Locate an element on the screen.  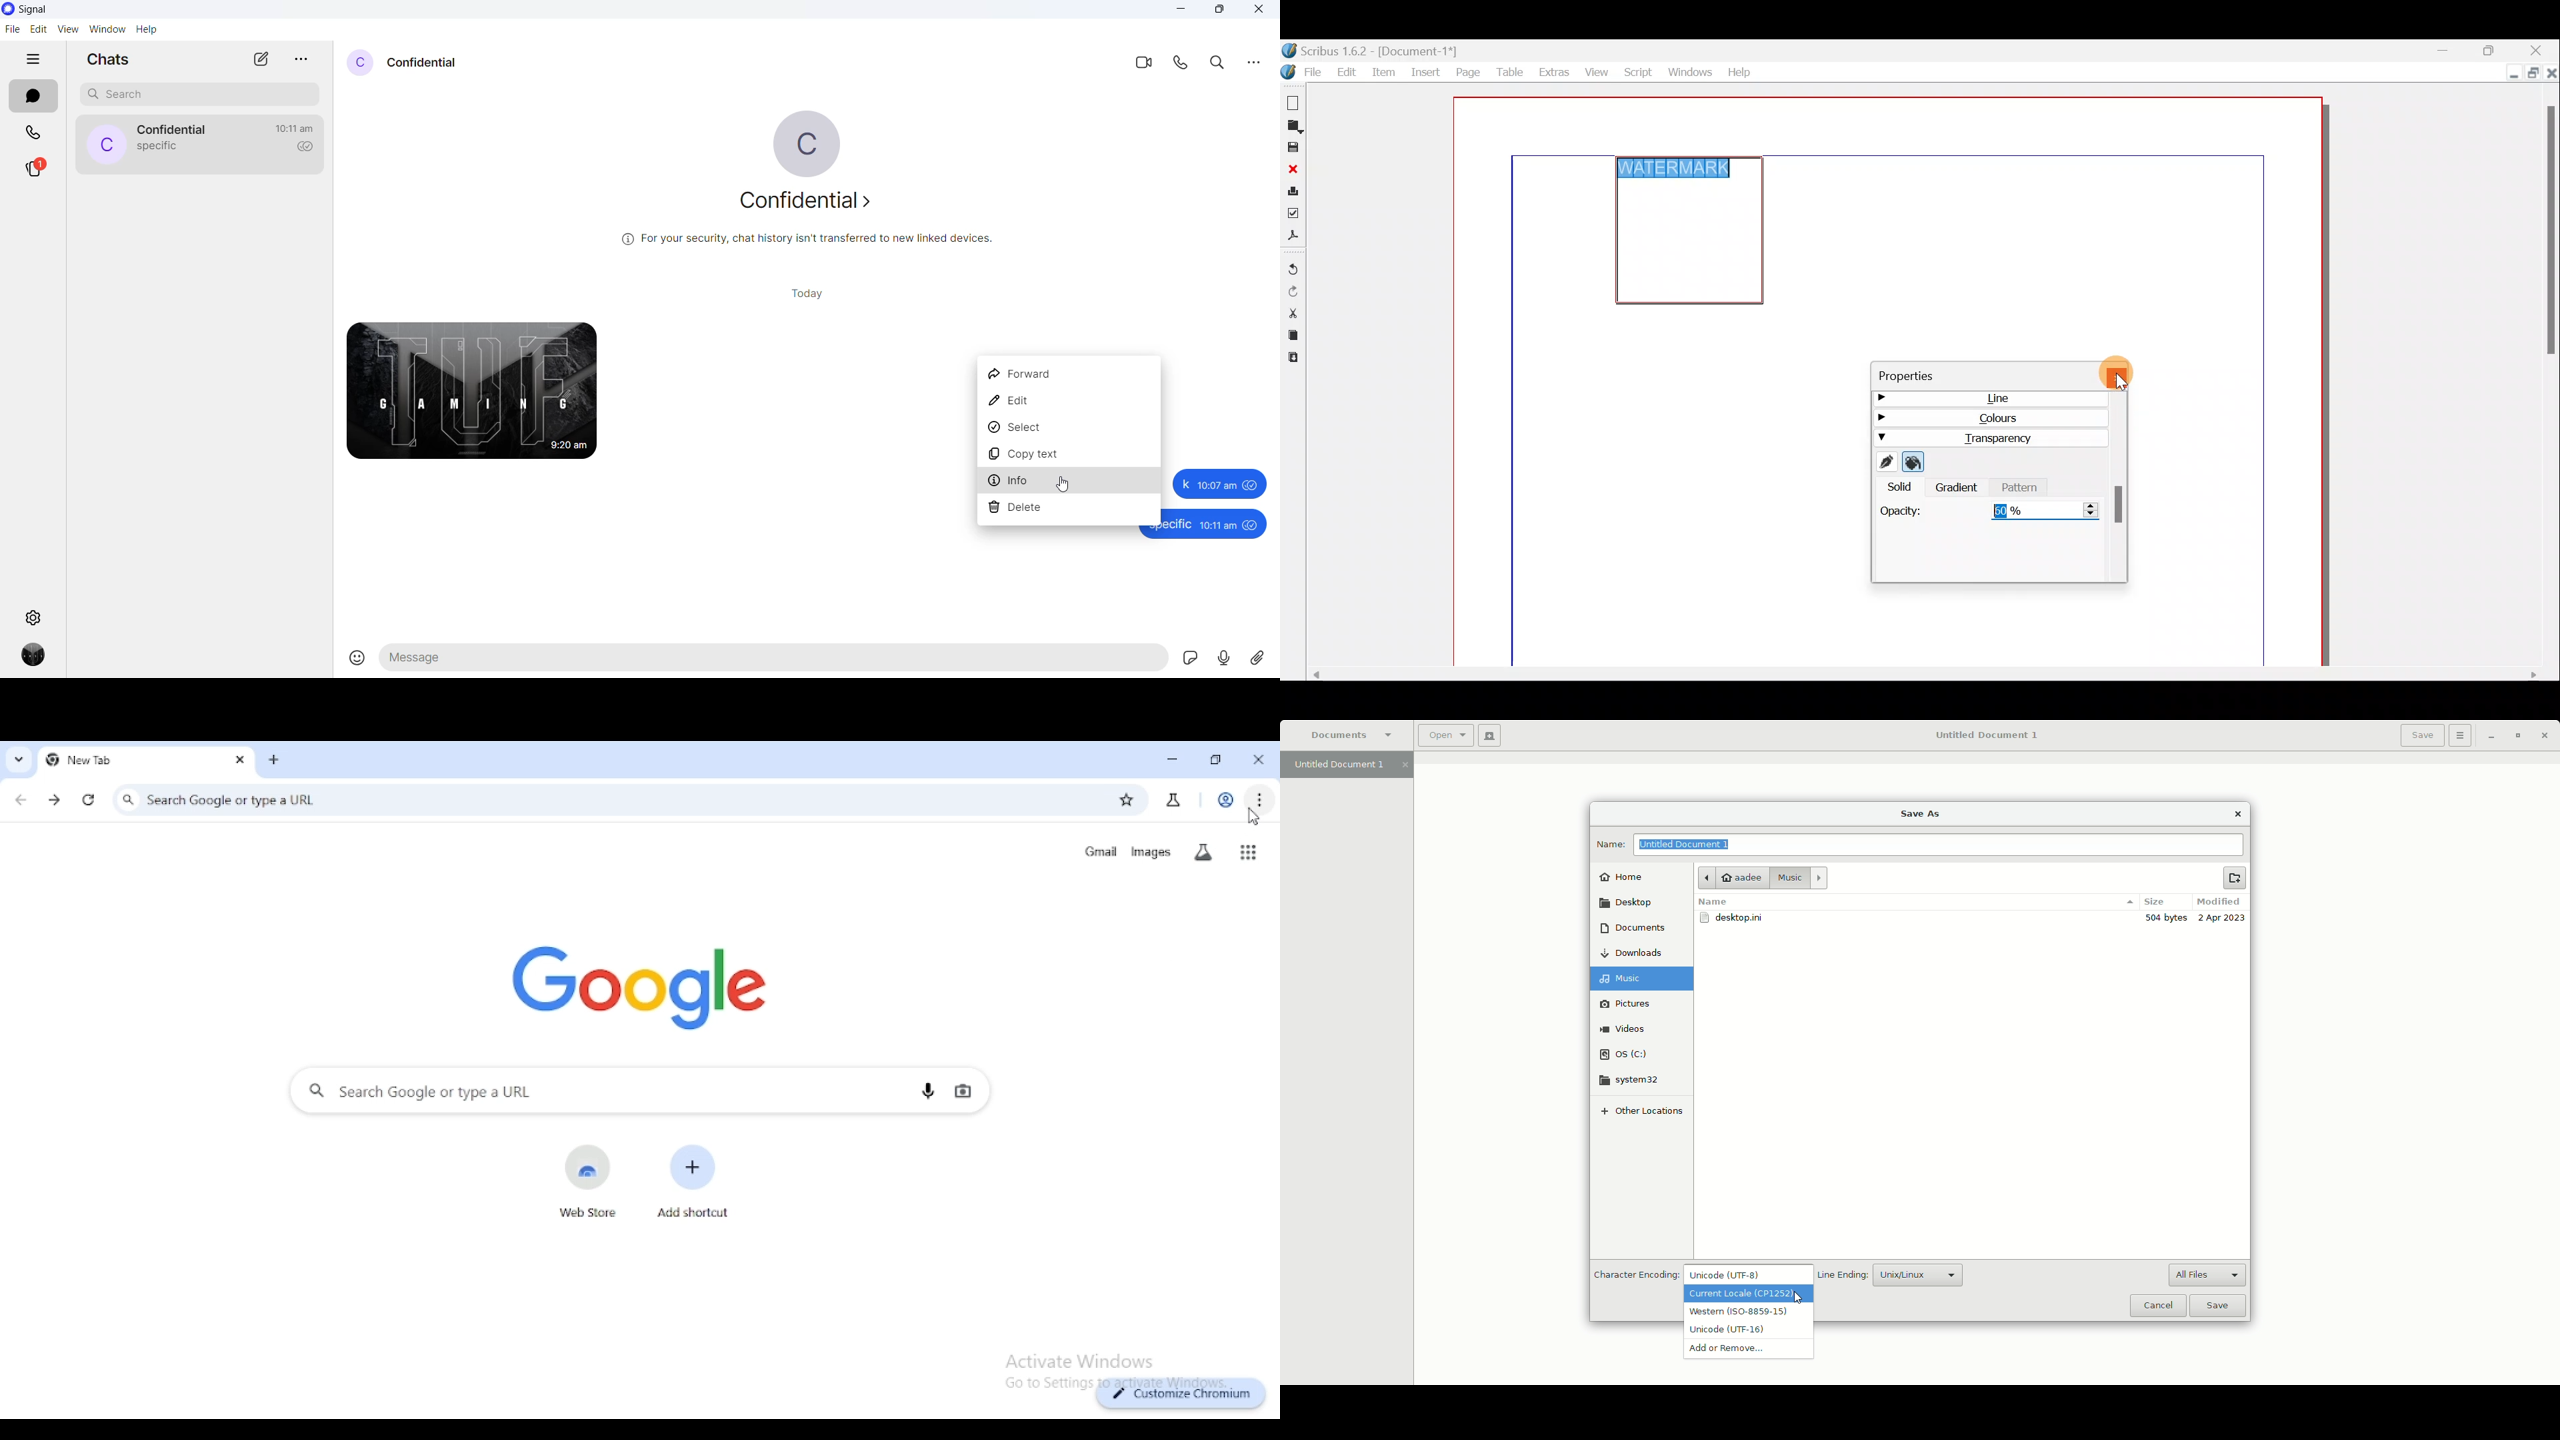
read recipient is located at coordinates (307, 147).